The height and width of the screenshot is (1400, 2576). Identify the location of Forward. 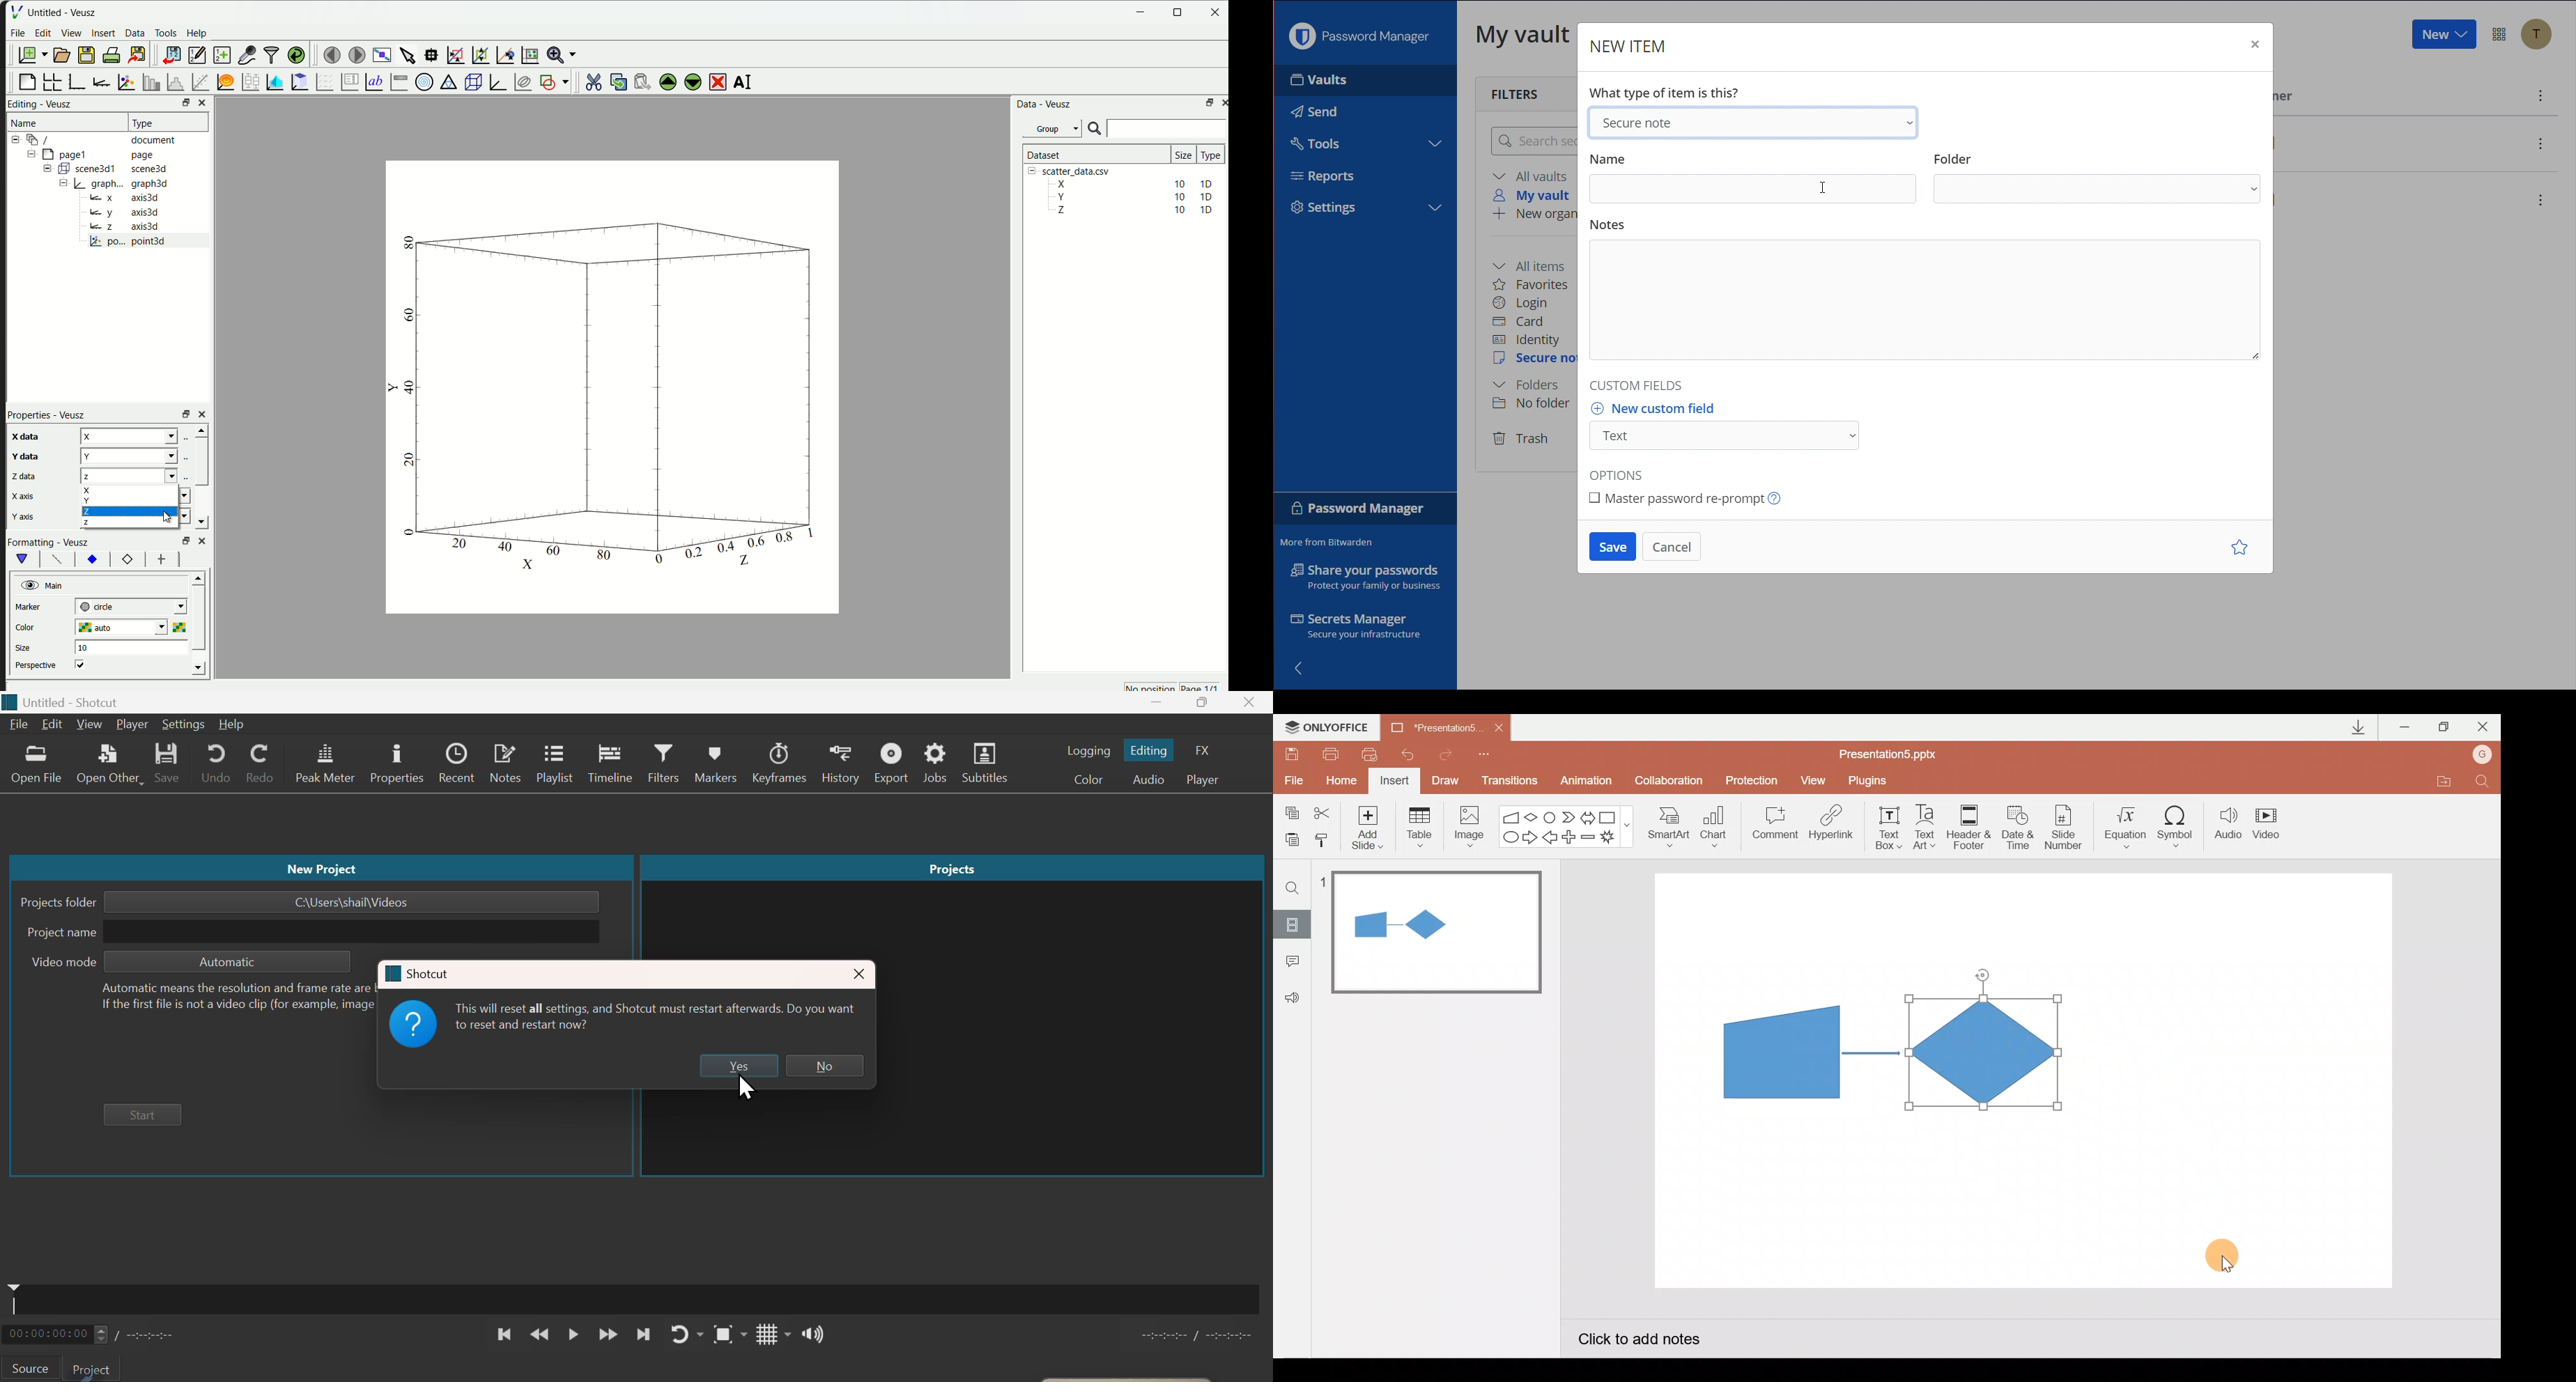
(608, 1335).